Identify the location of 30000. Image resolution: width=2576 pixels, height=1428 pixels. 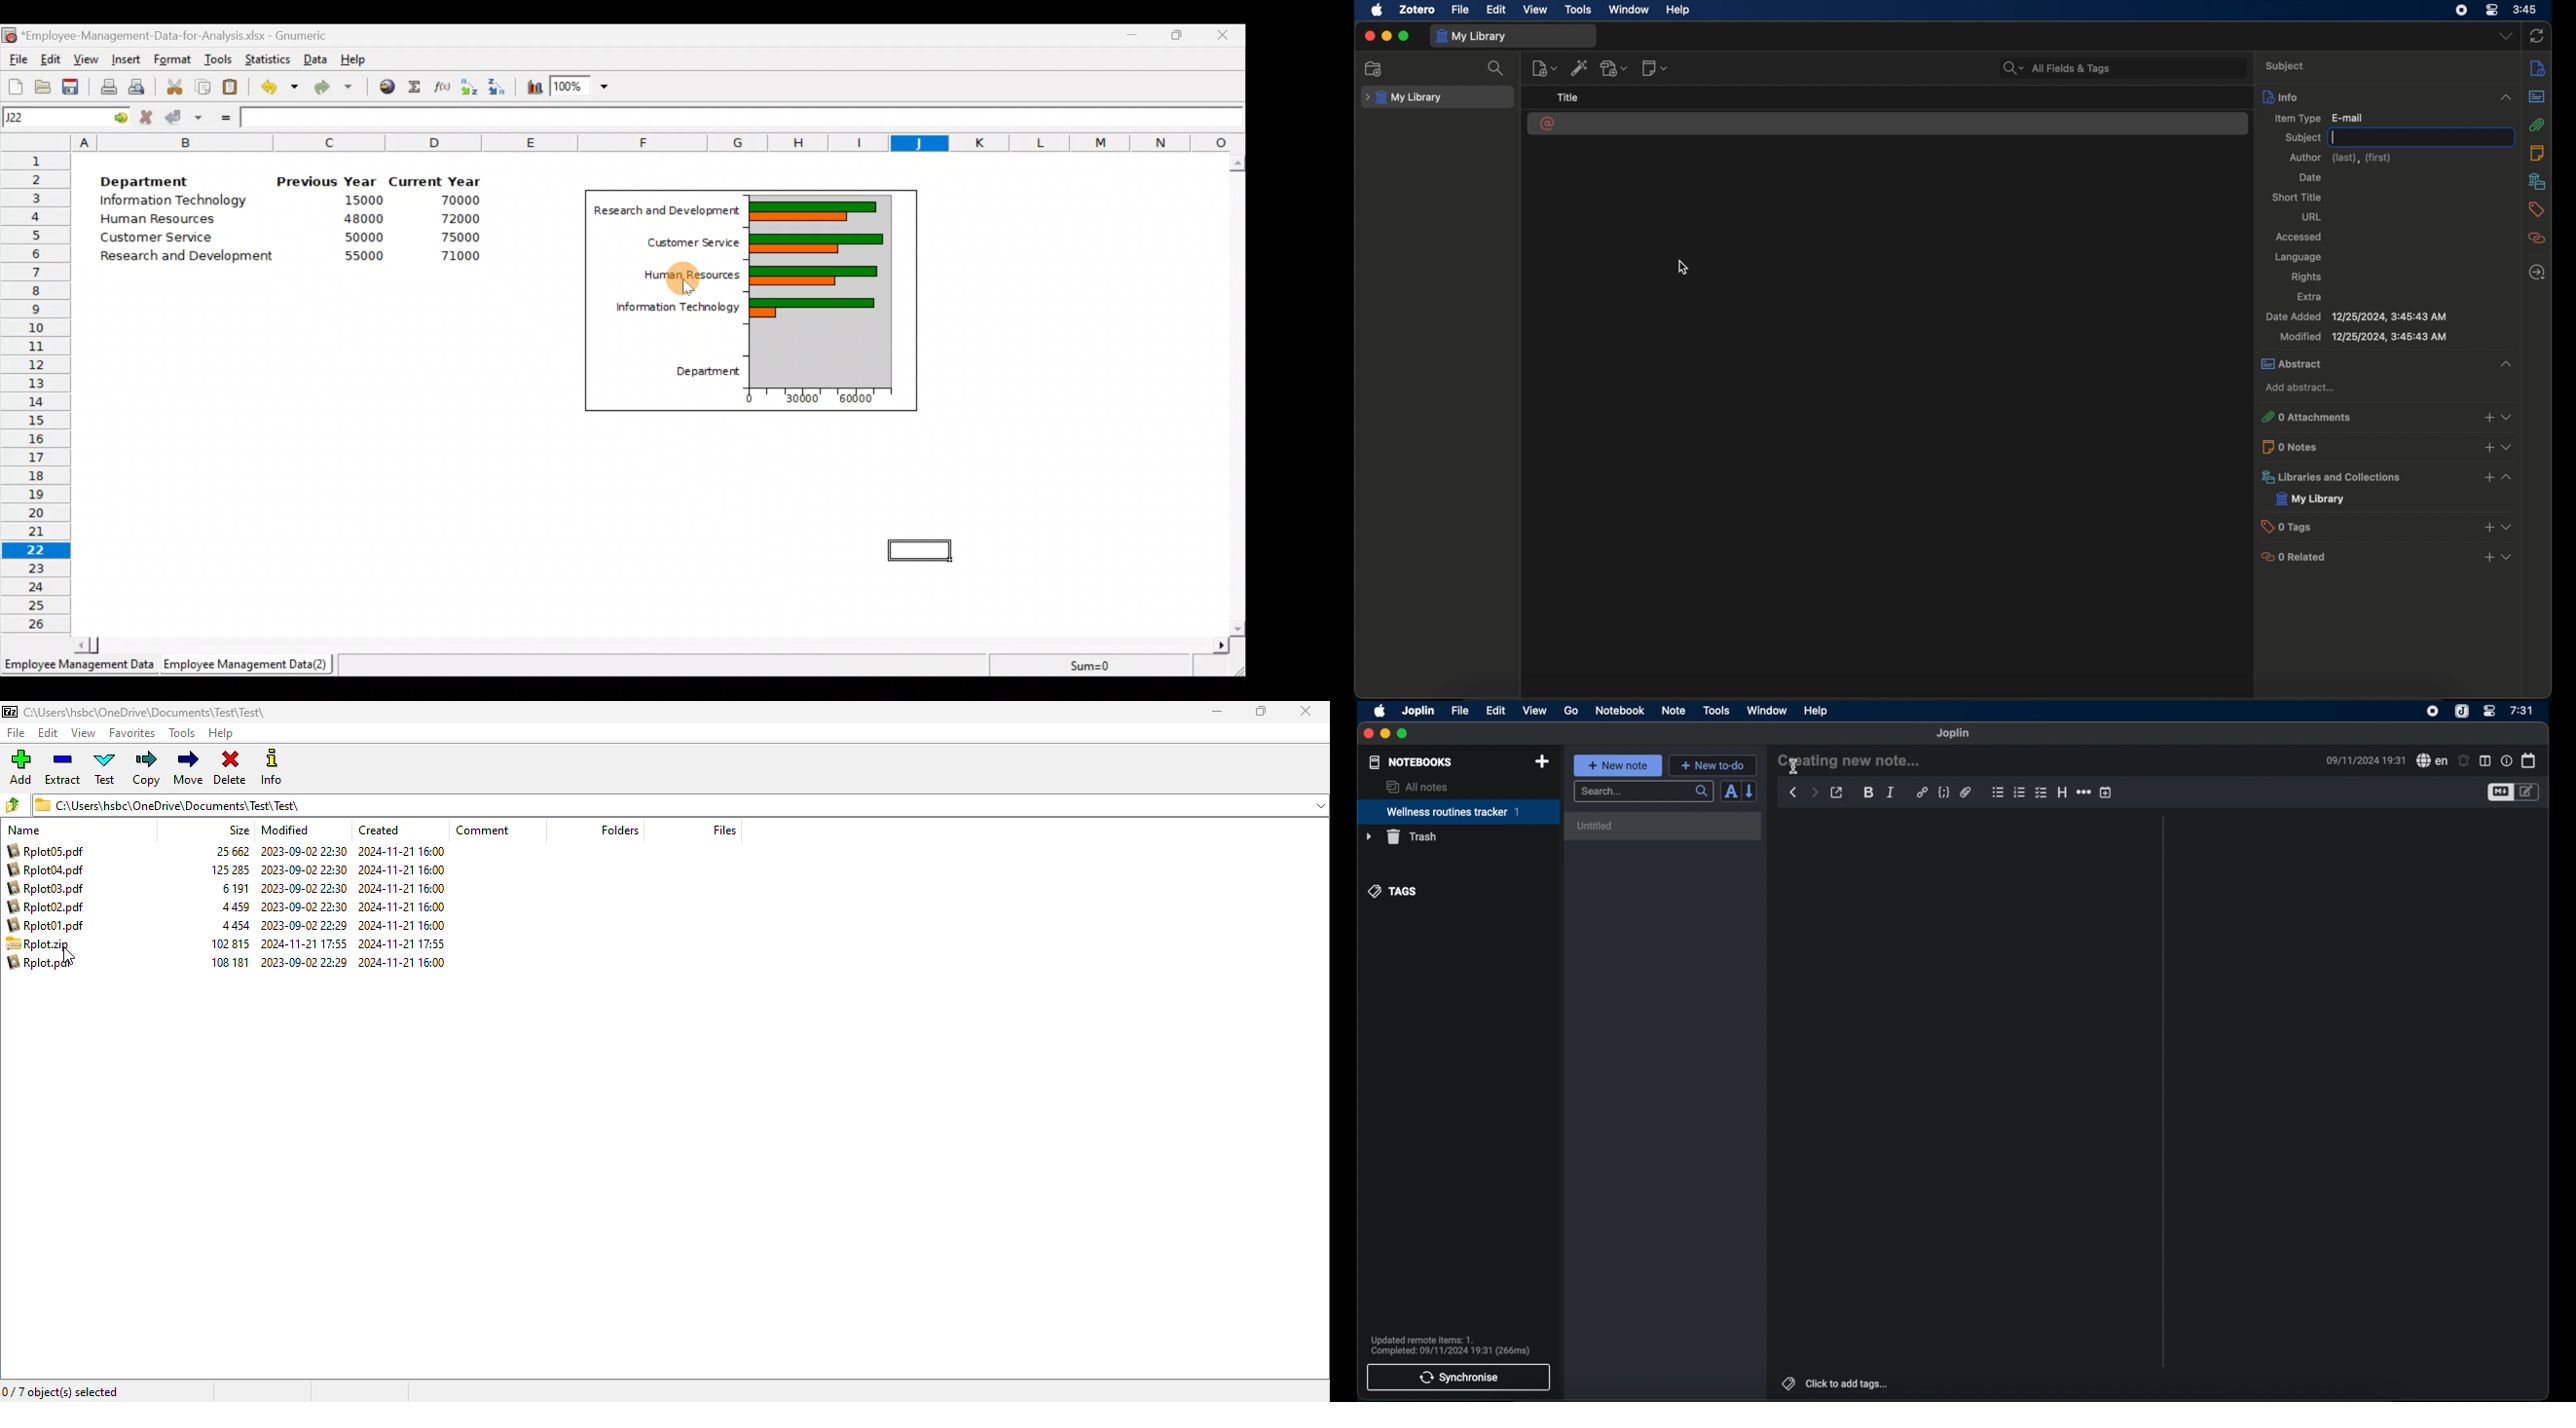
(801, 400).